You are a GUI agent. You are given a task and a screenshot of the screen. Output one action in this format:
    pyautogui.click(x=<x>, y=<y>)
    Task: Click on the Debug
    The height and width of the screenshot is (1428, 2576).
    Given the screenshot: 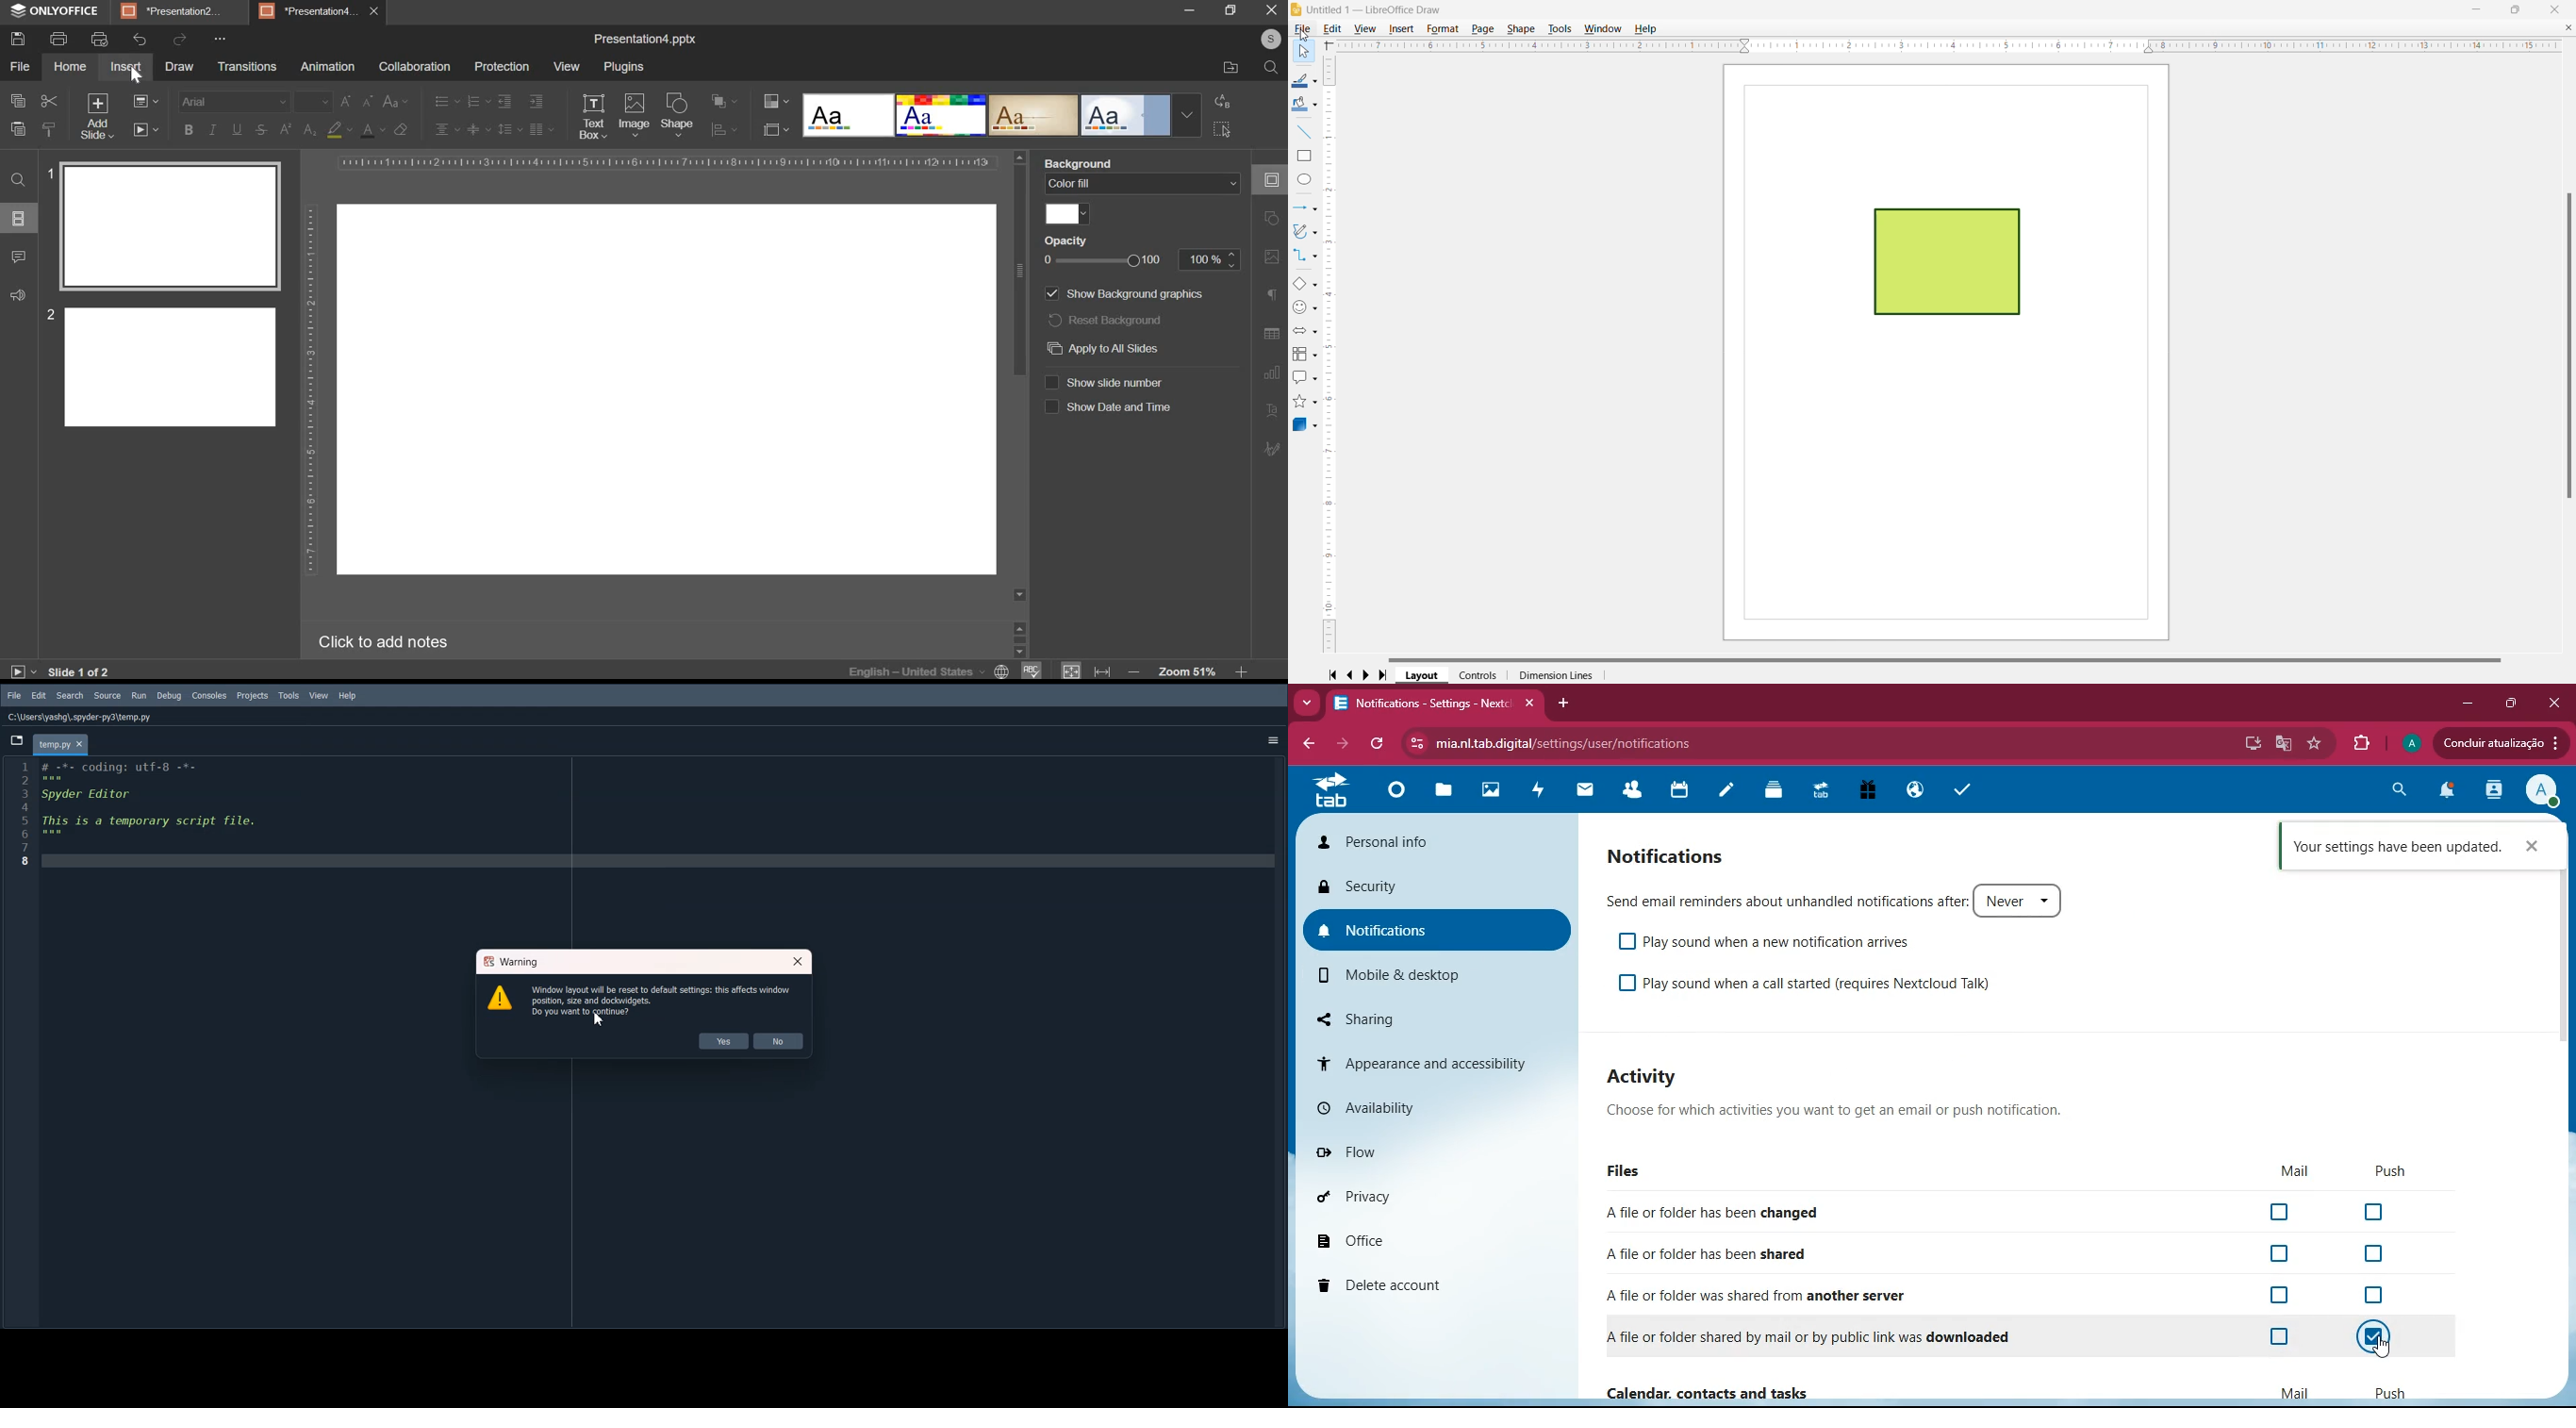 What is the action you would take?
    pyautogui.click(x=168, y=696)
    